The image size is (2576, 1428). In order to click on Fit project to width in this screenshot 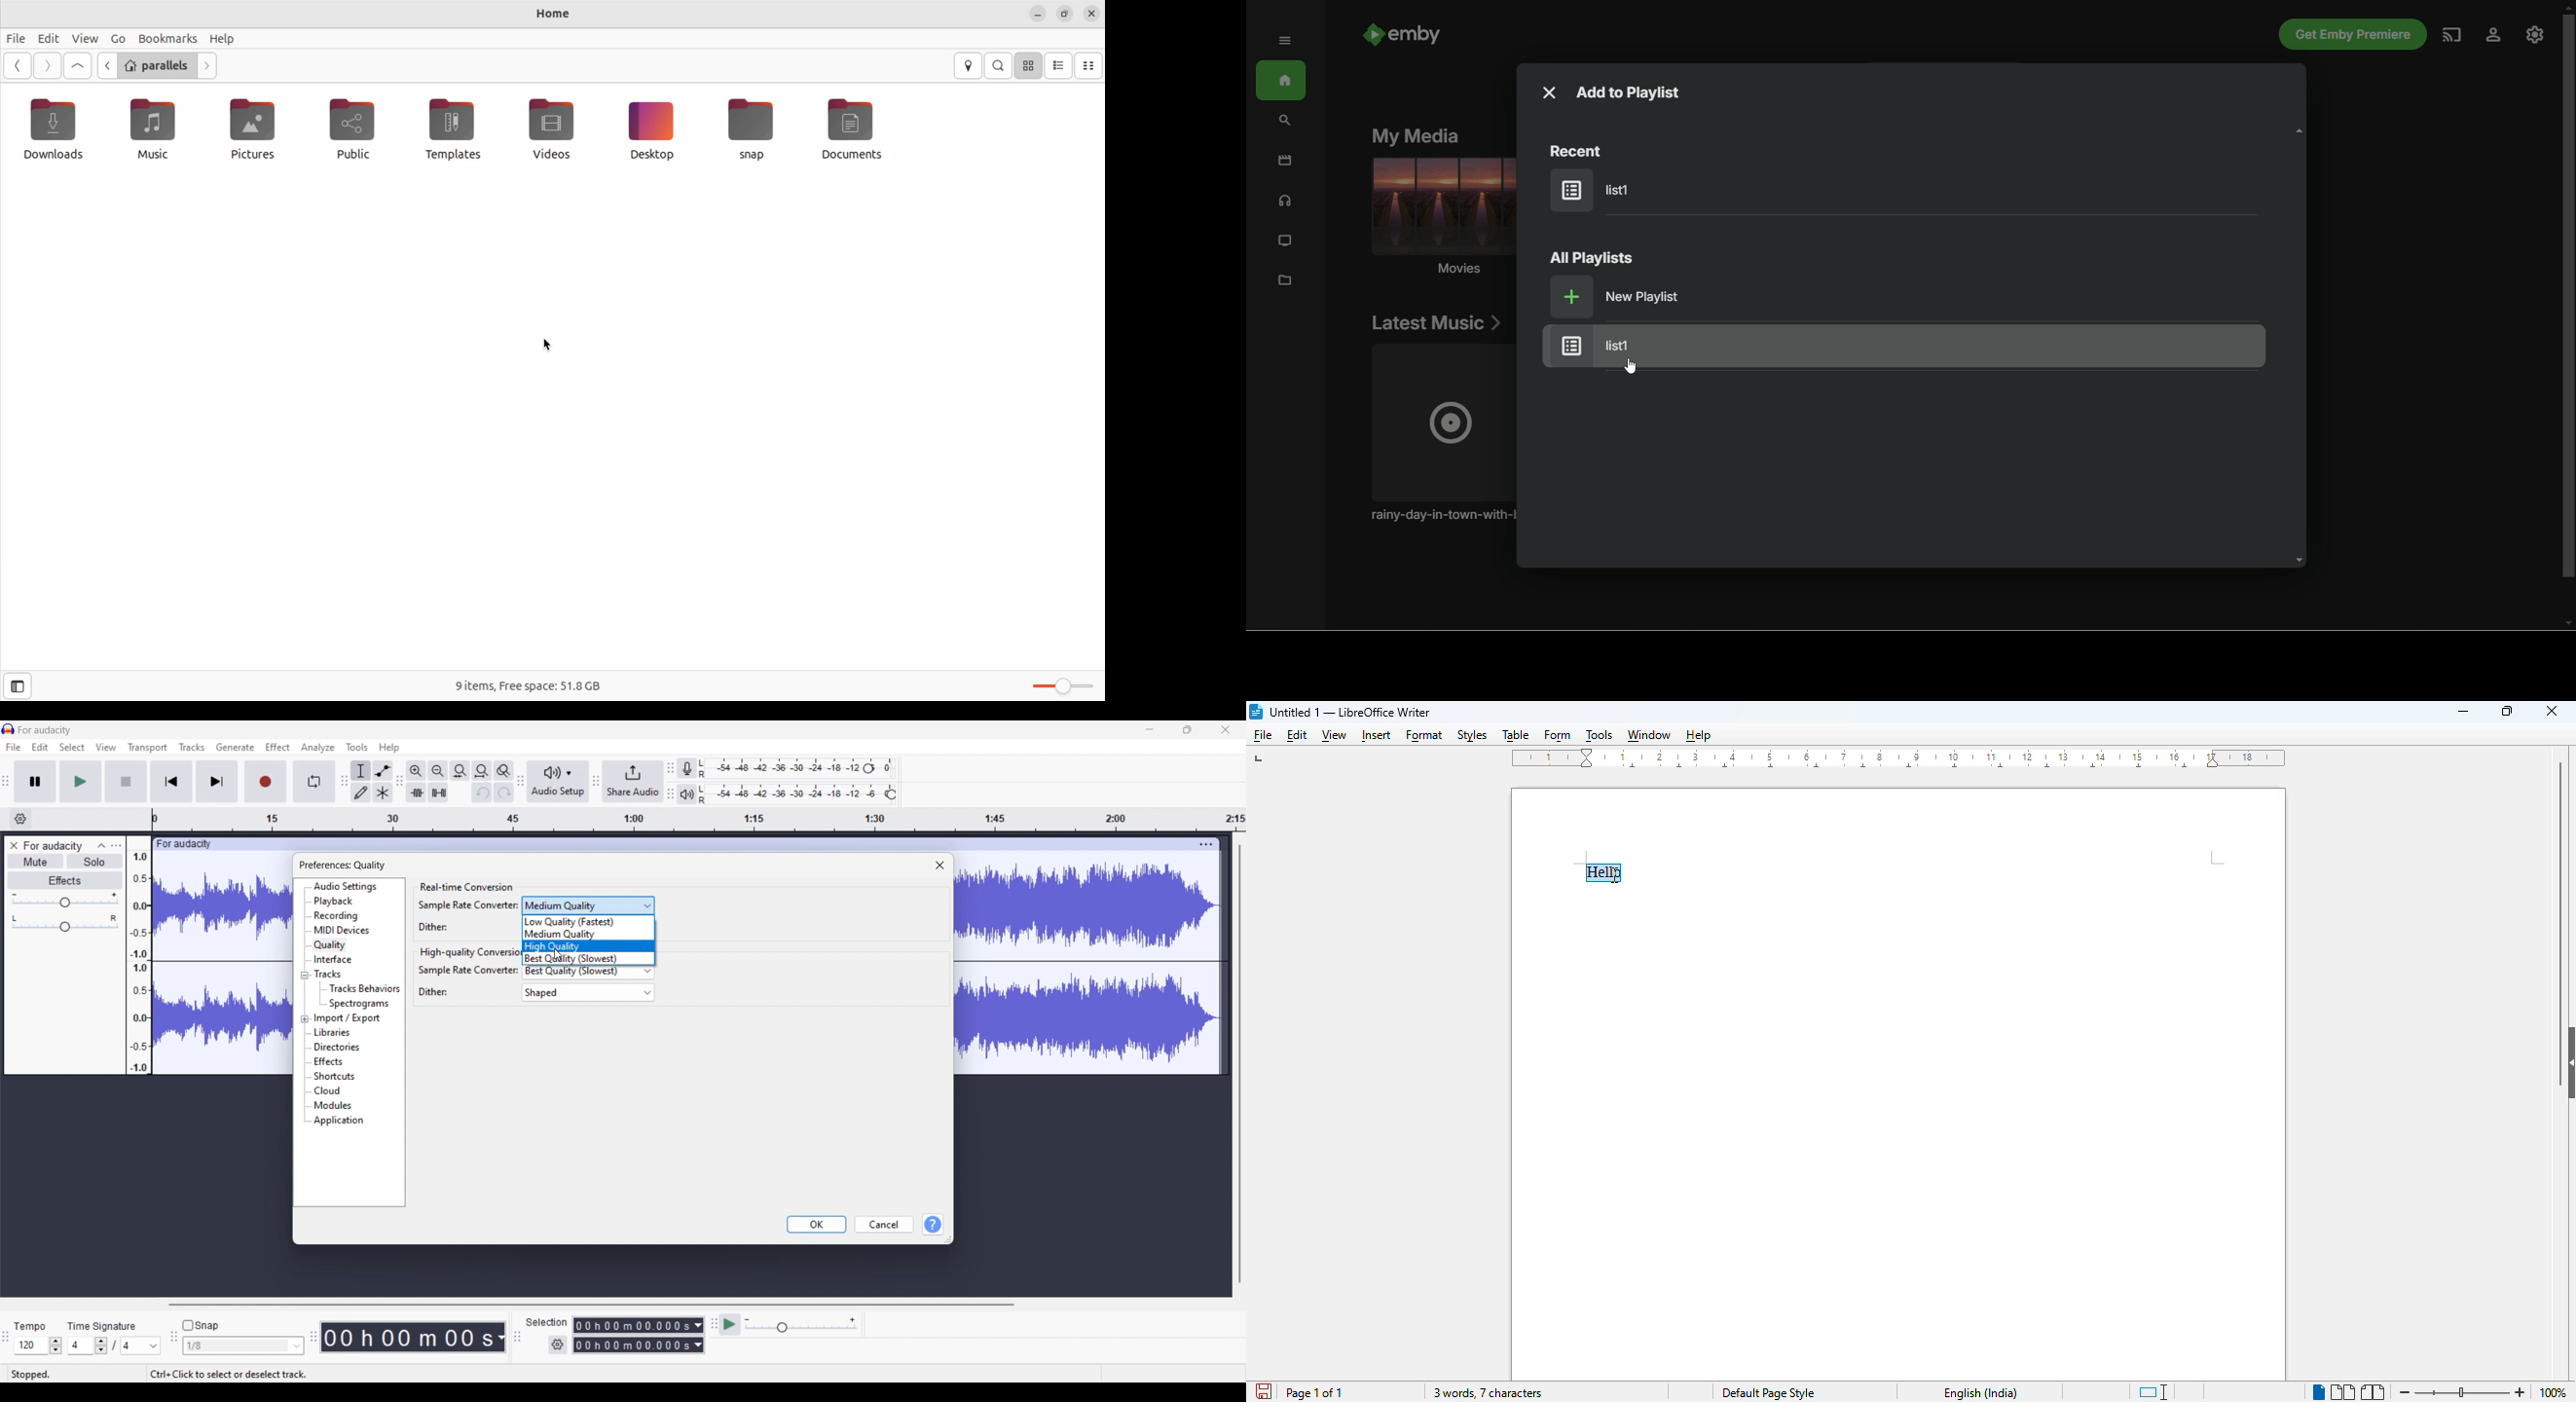, I will do `click(482, 771)`.